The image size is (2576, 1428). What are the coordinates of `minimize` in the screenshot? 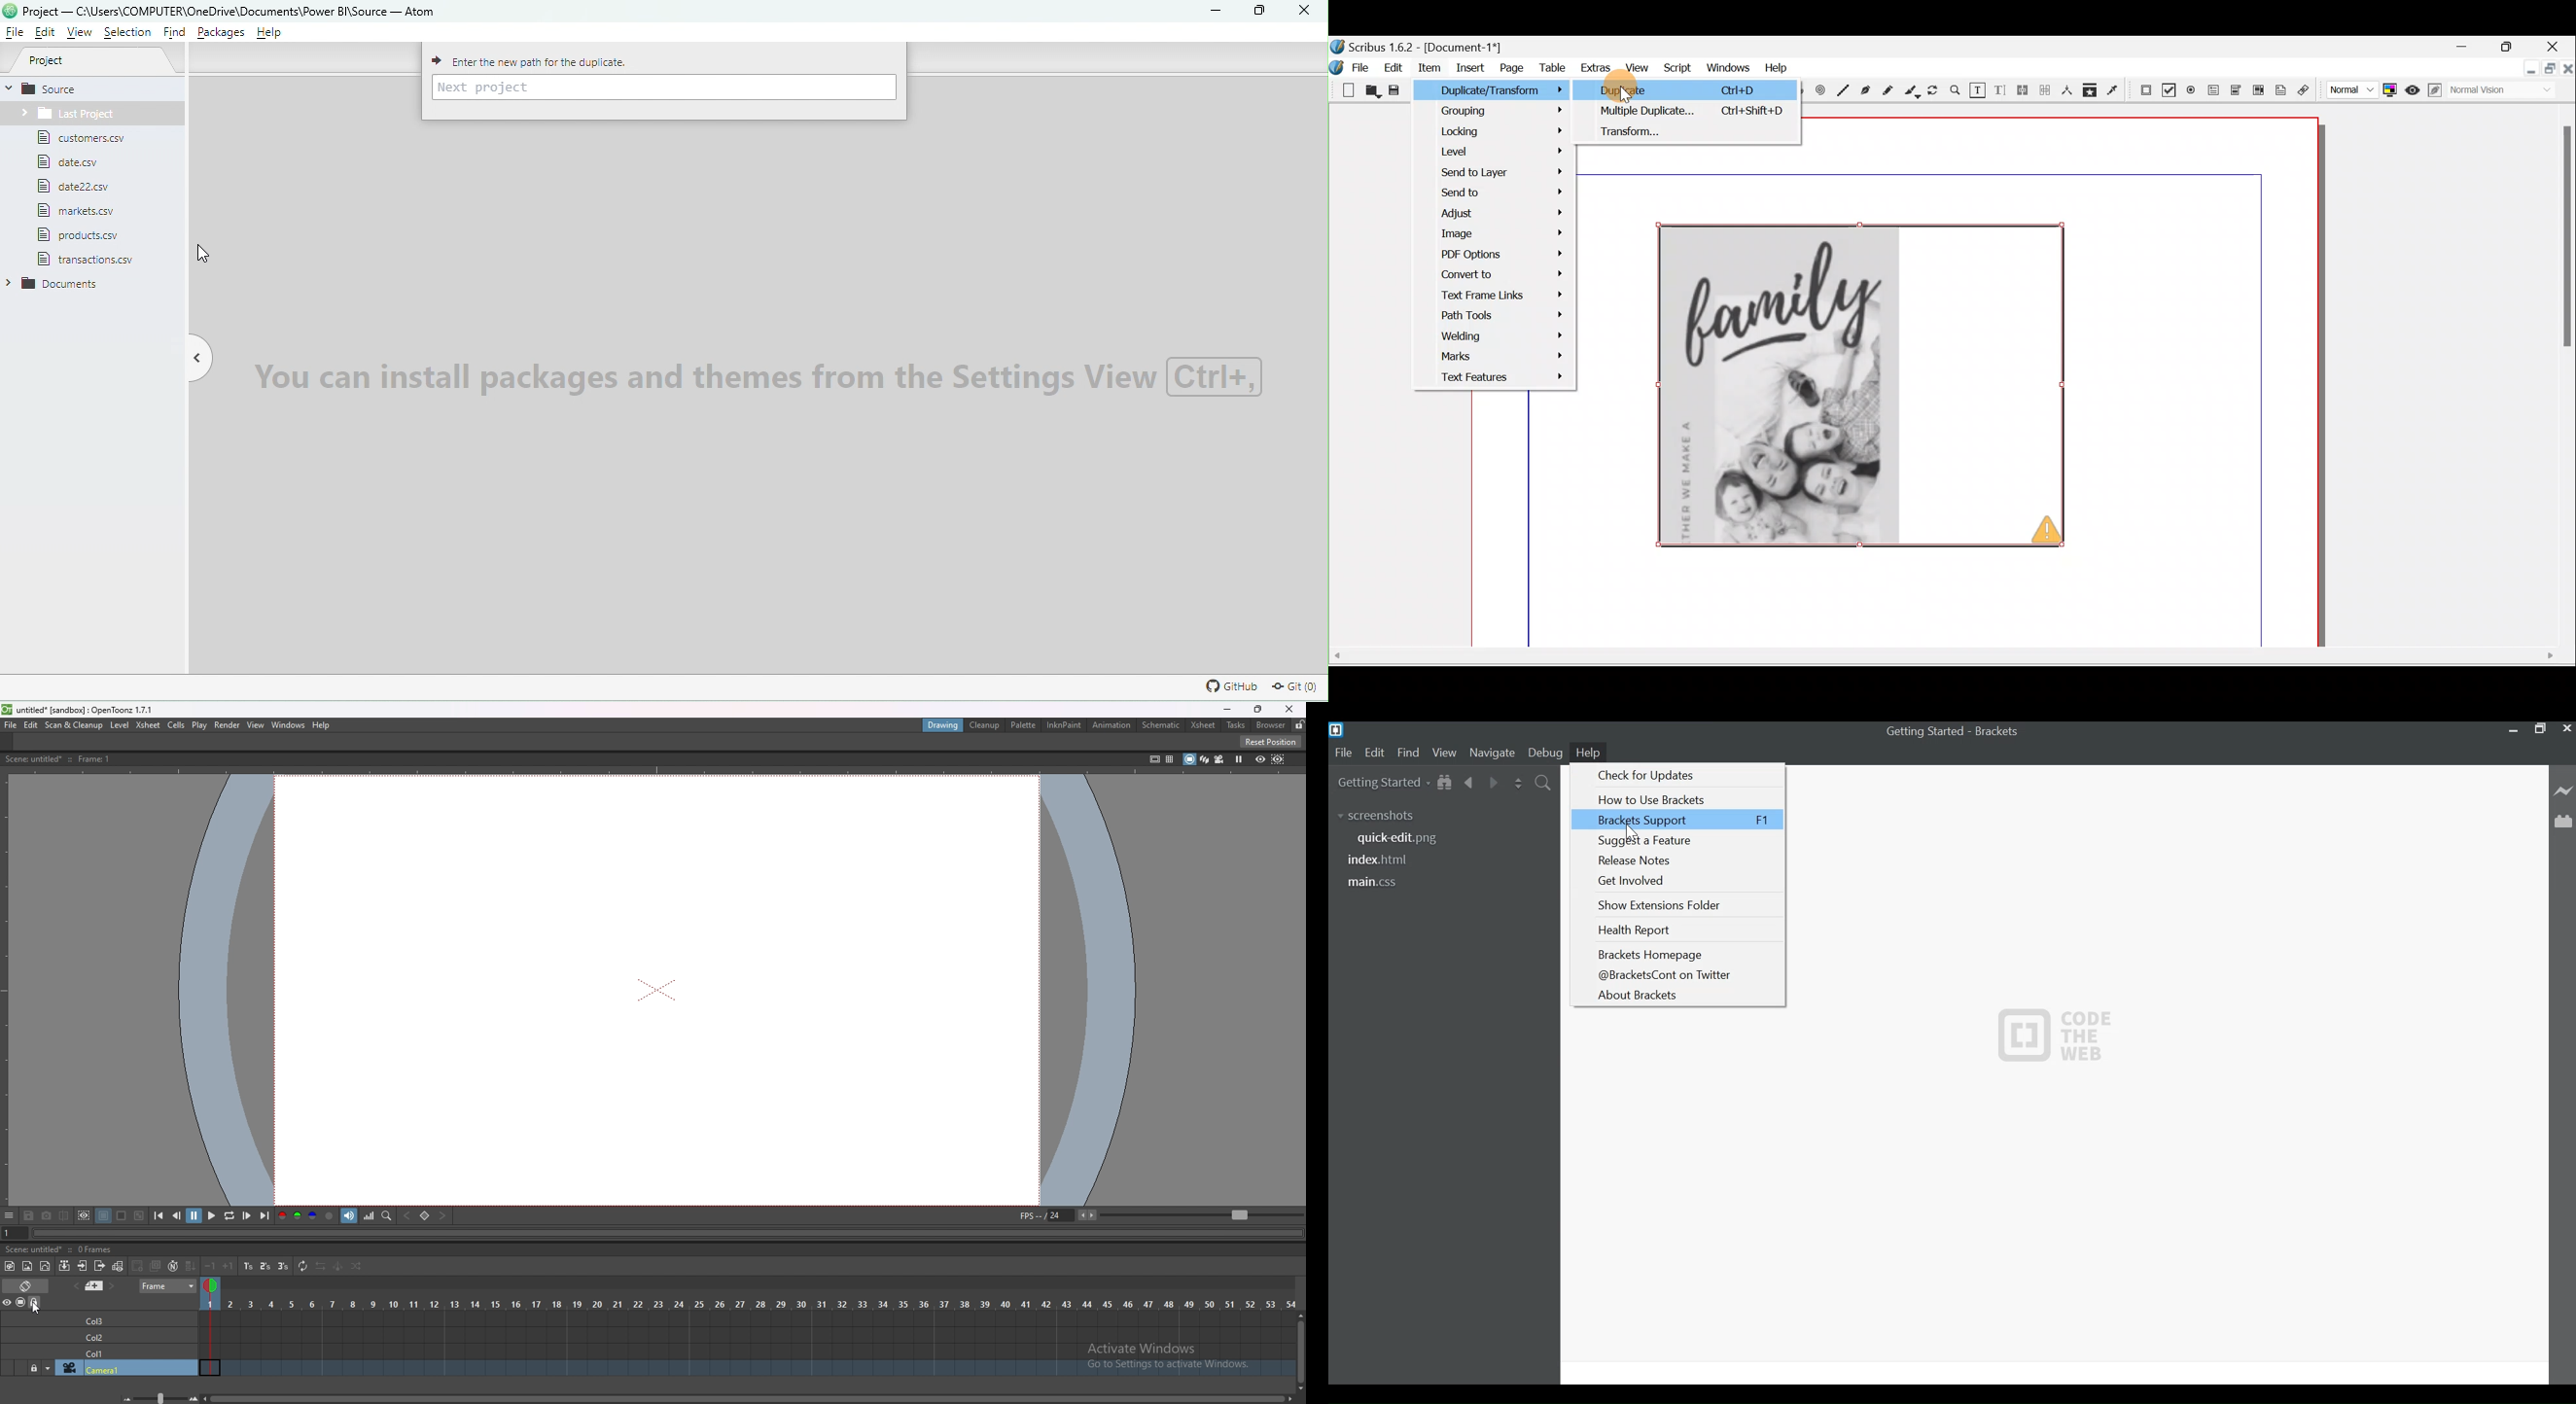 It's located at (1227, 709).